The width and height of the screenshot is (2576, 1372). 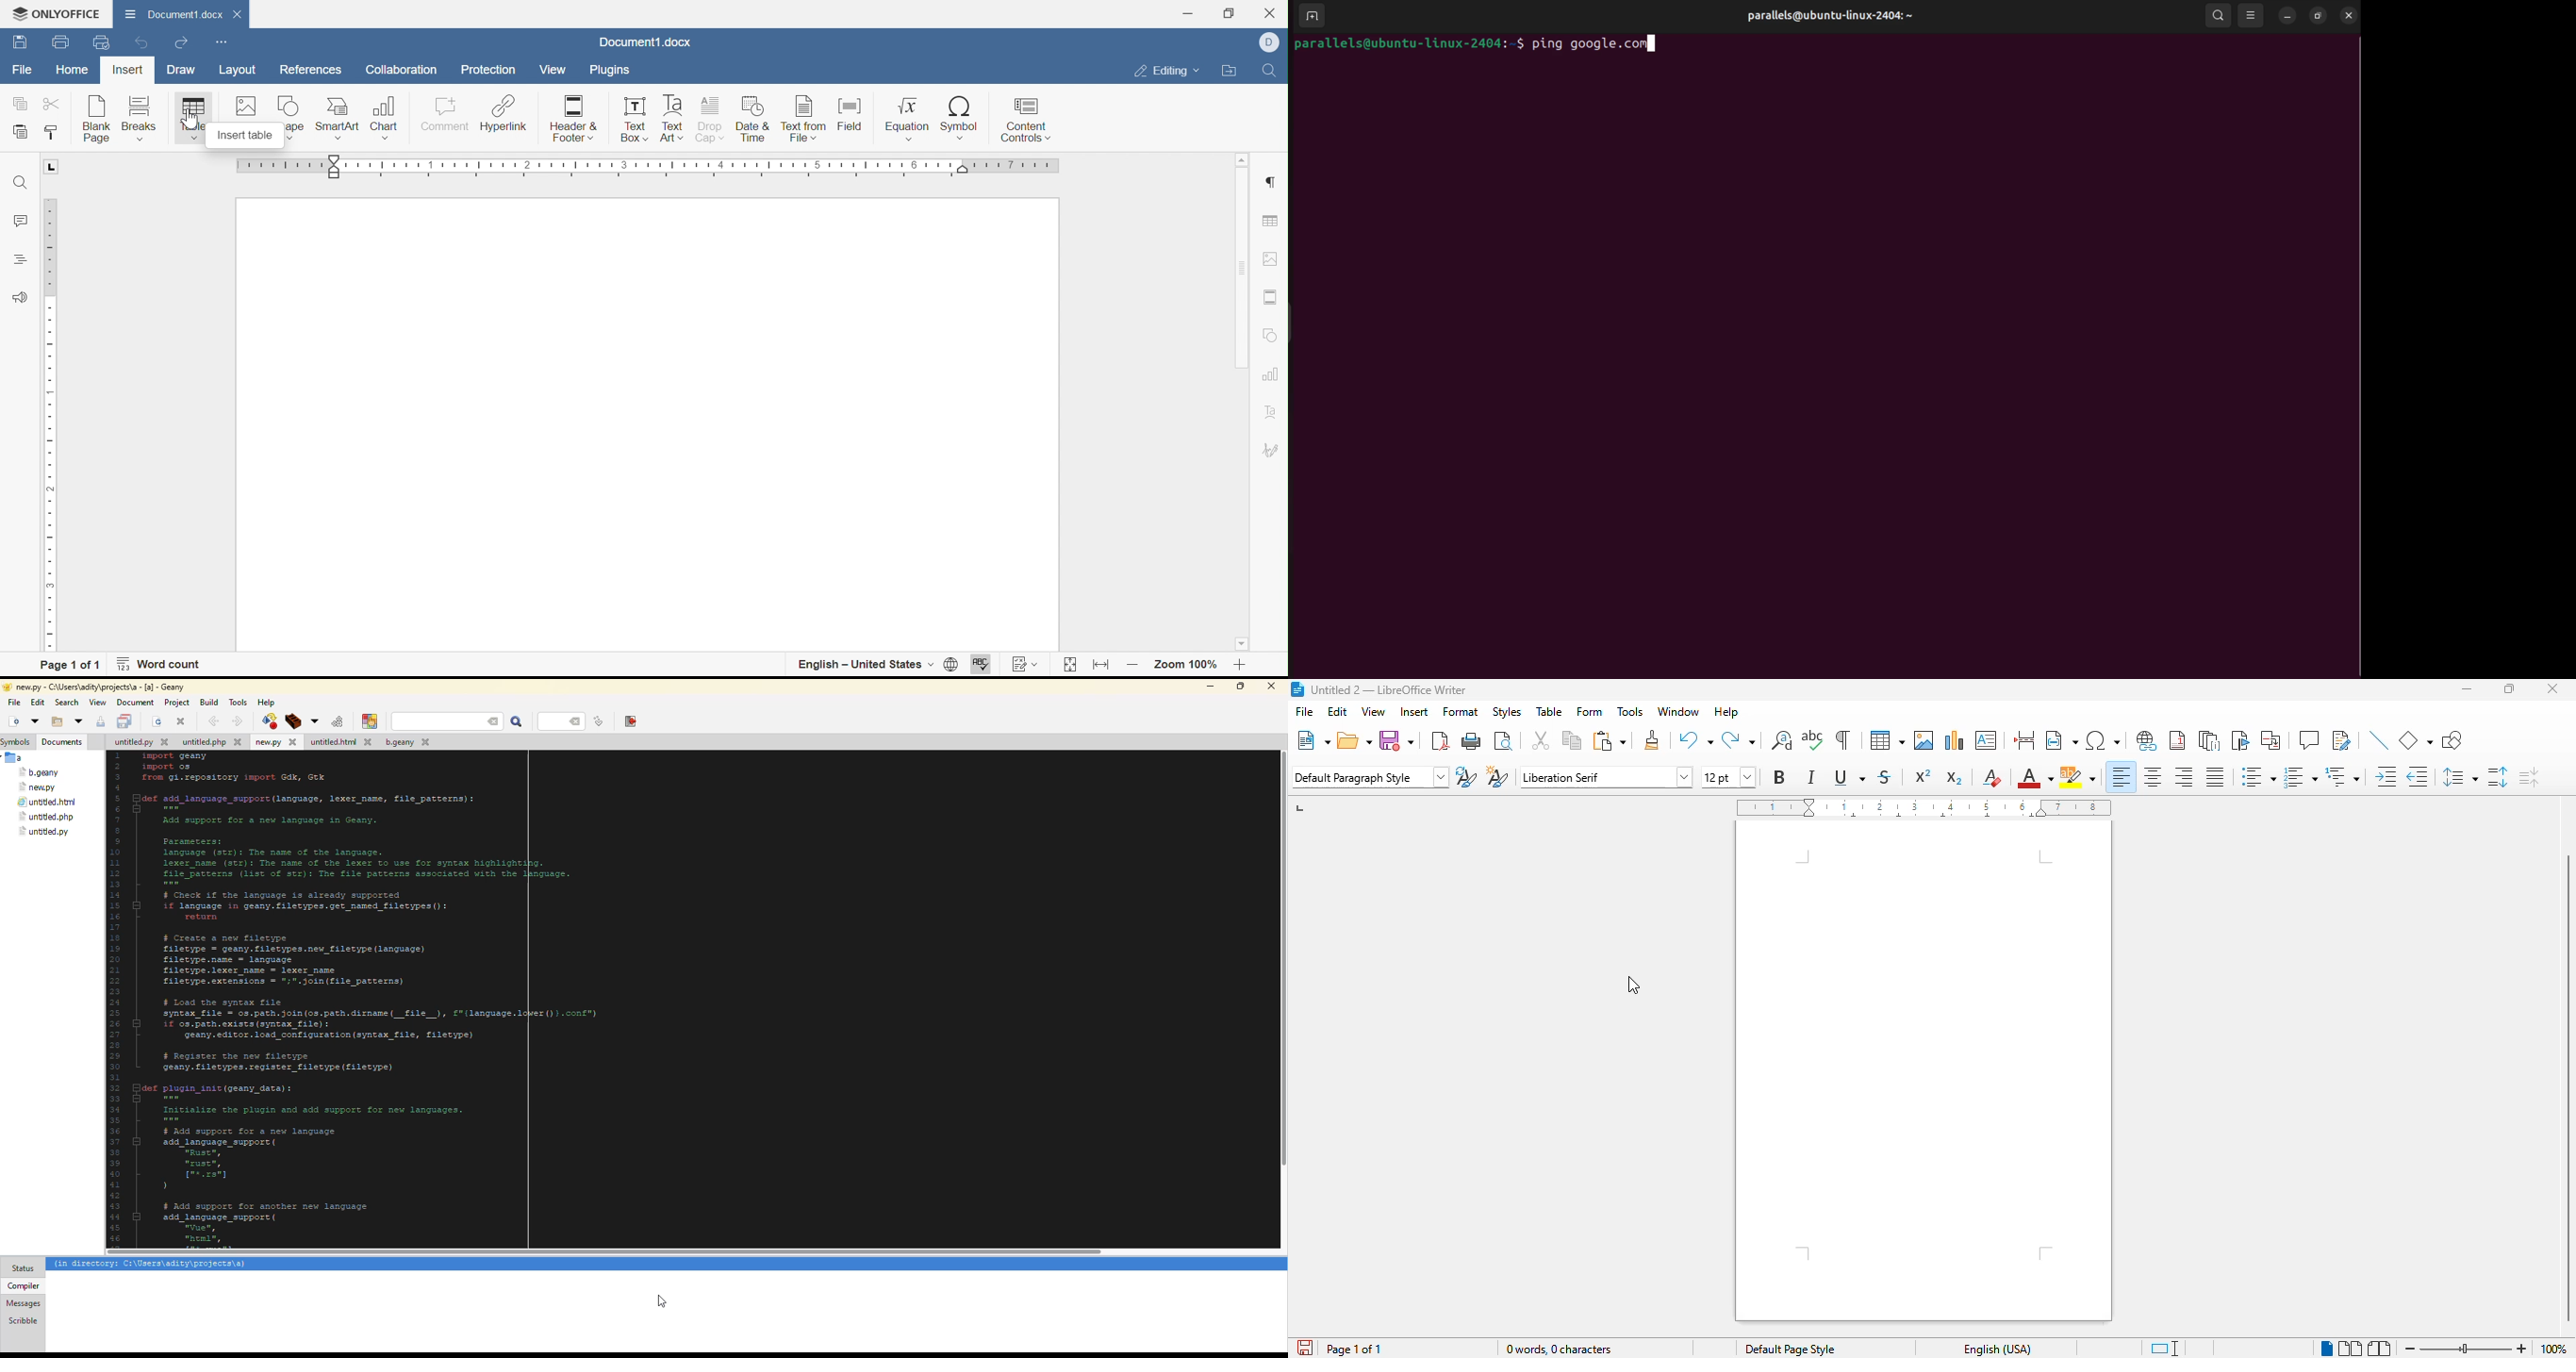 I want to click on cursor, so click(x=1633, y=985).